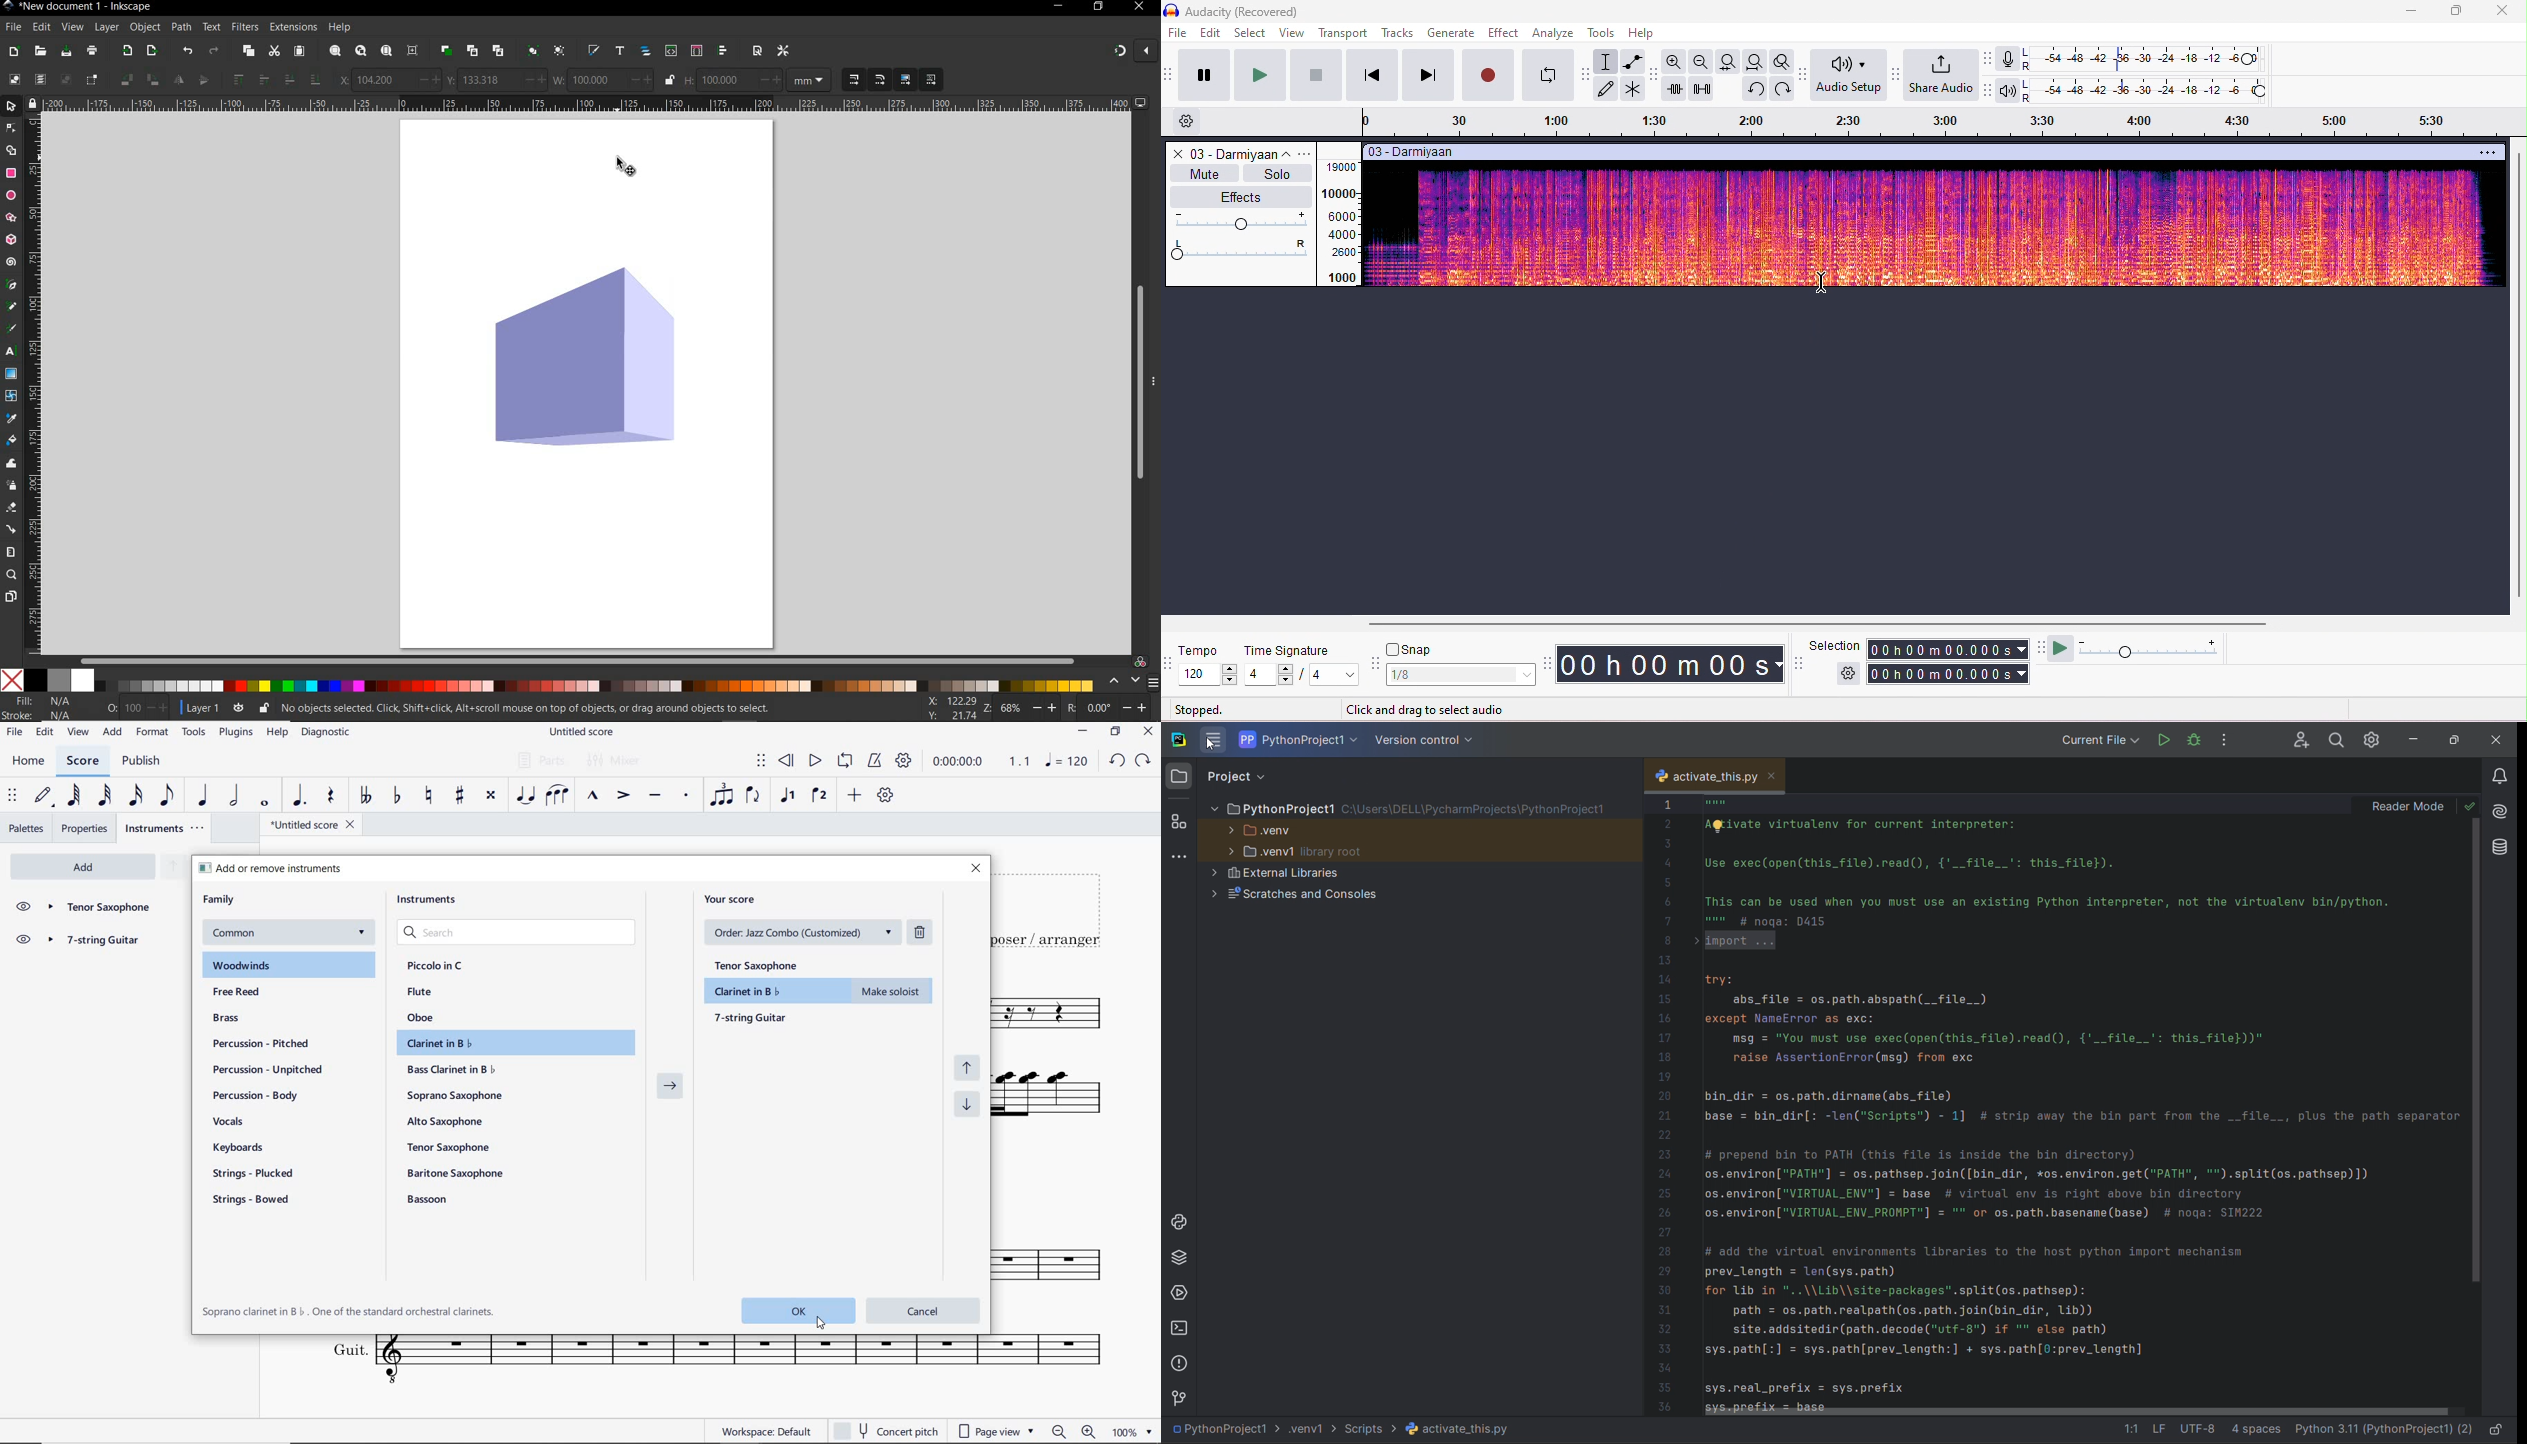  I want to click on increase/decrease, so click(770, 80).